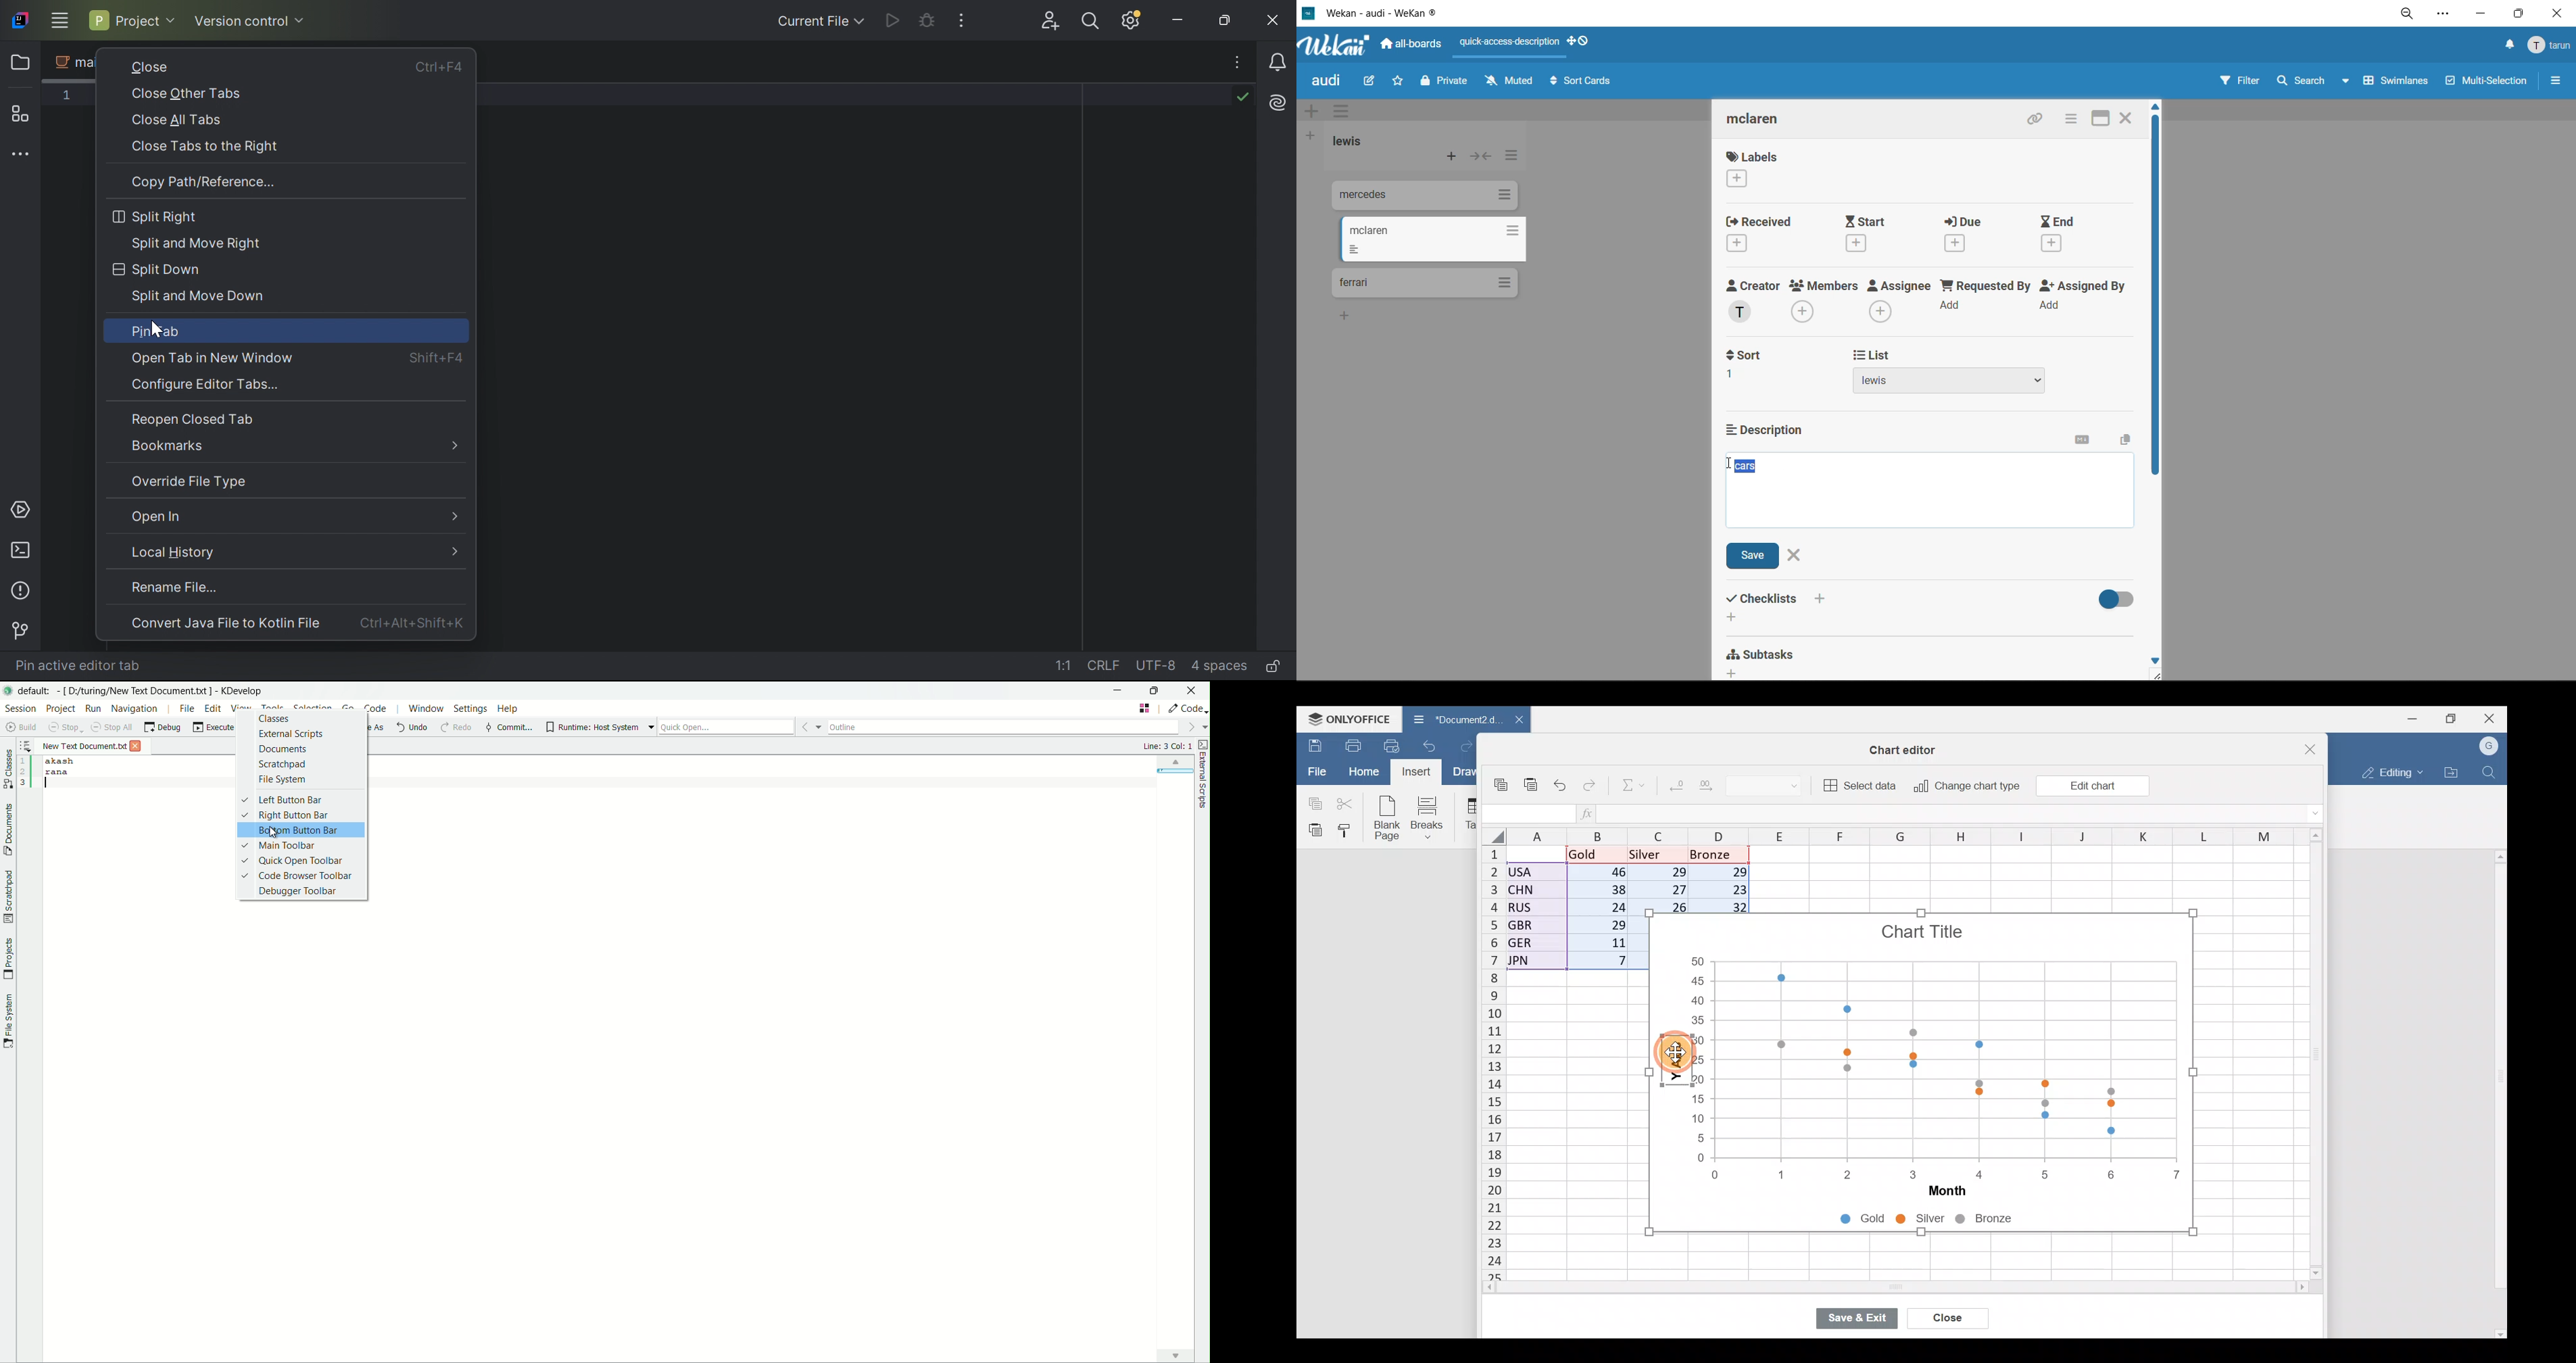  I want to click on Print file, so click(1352, 745).